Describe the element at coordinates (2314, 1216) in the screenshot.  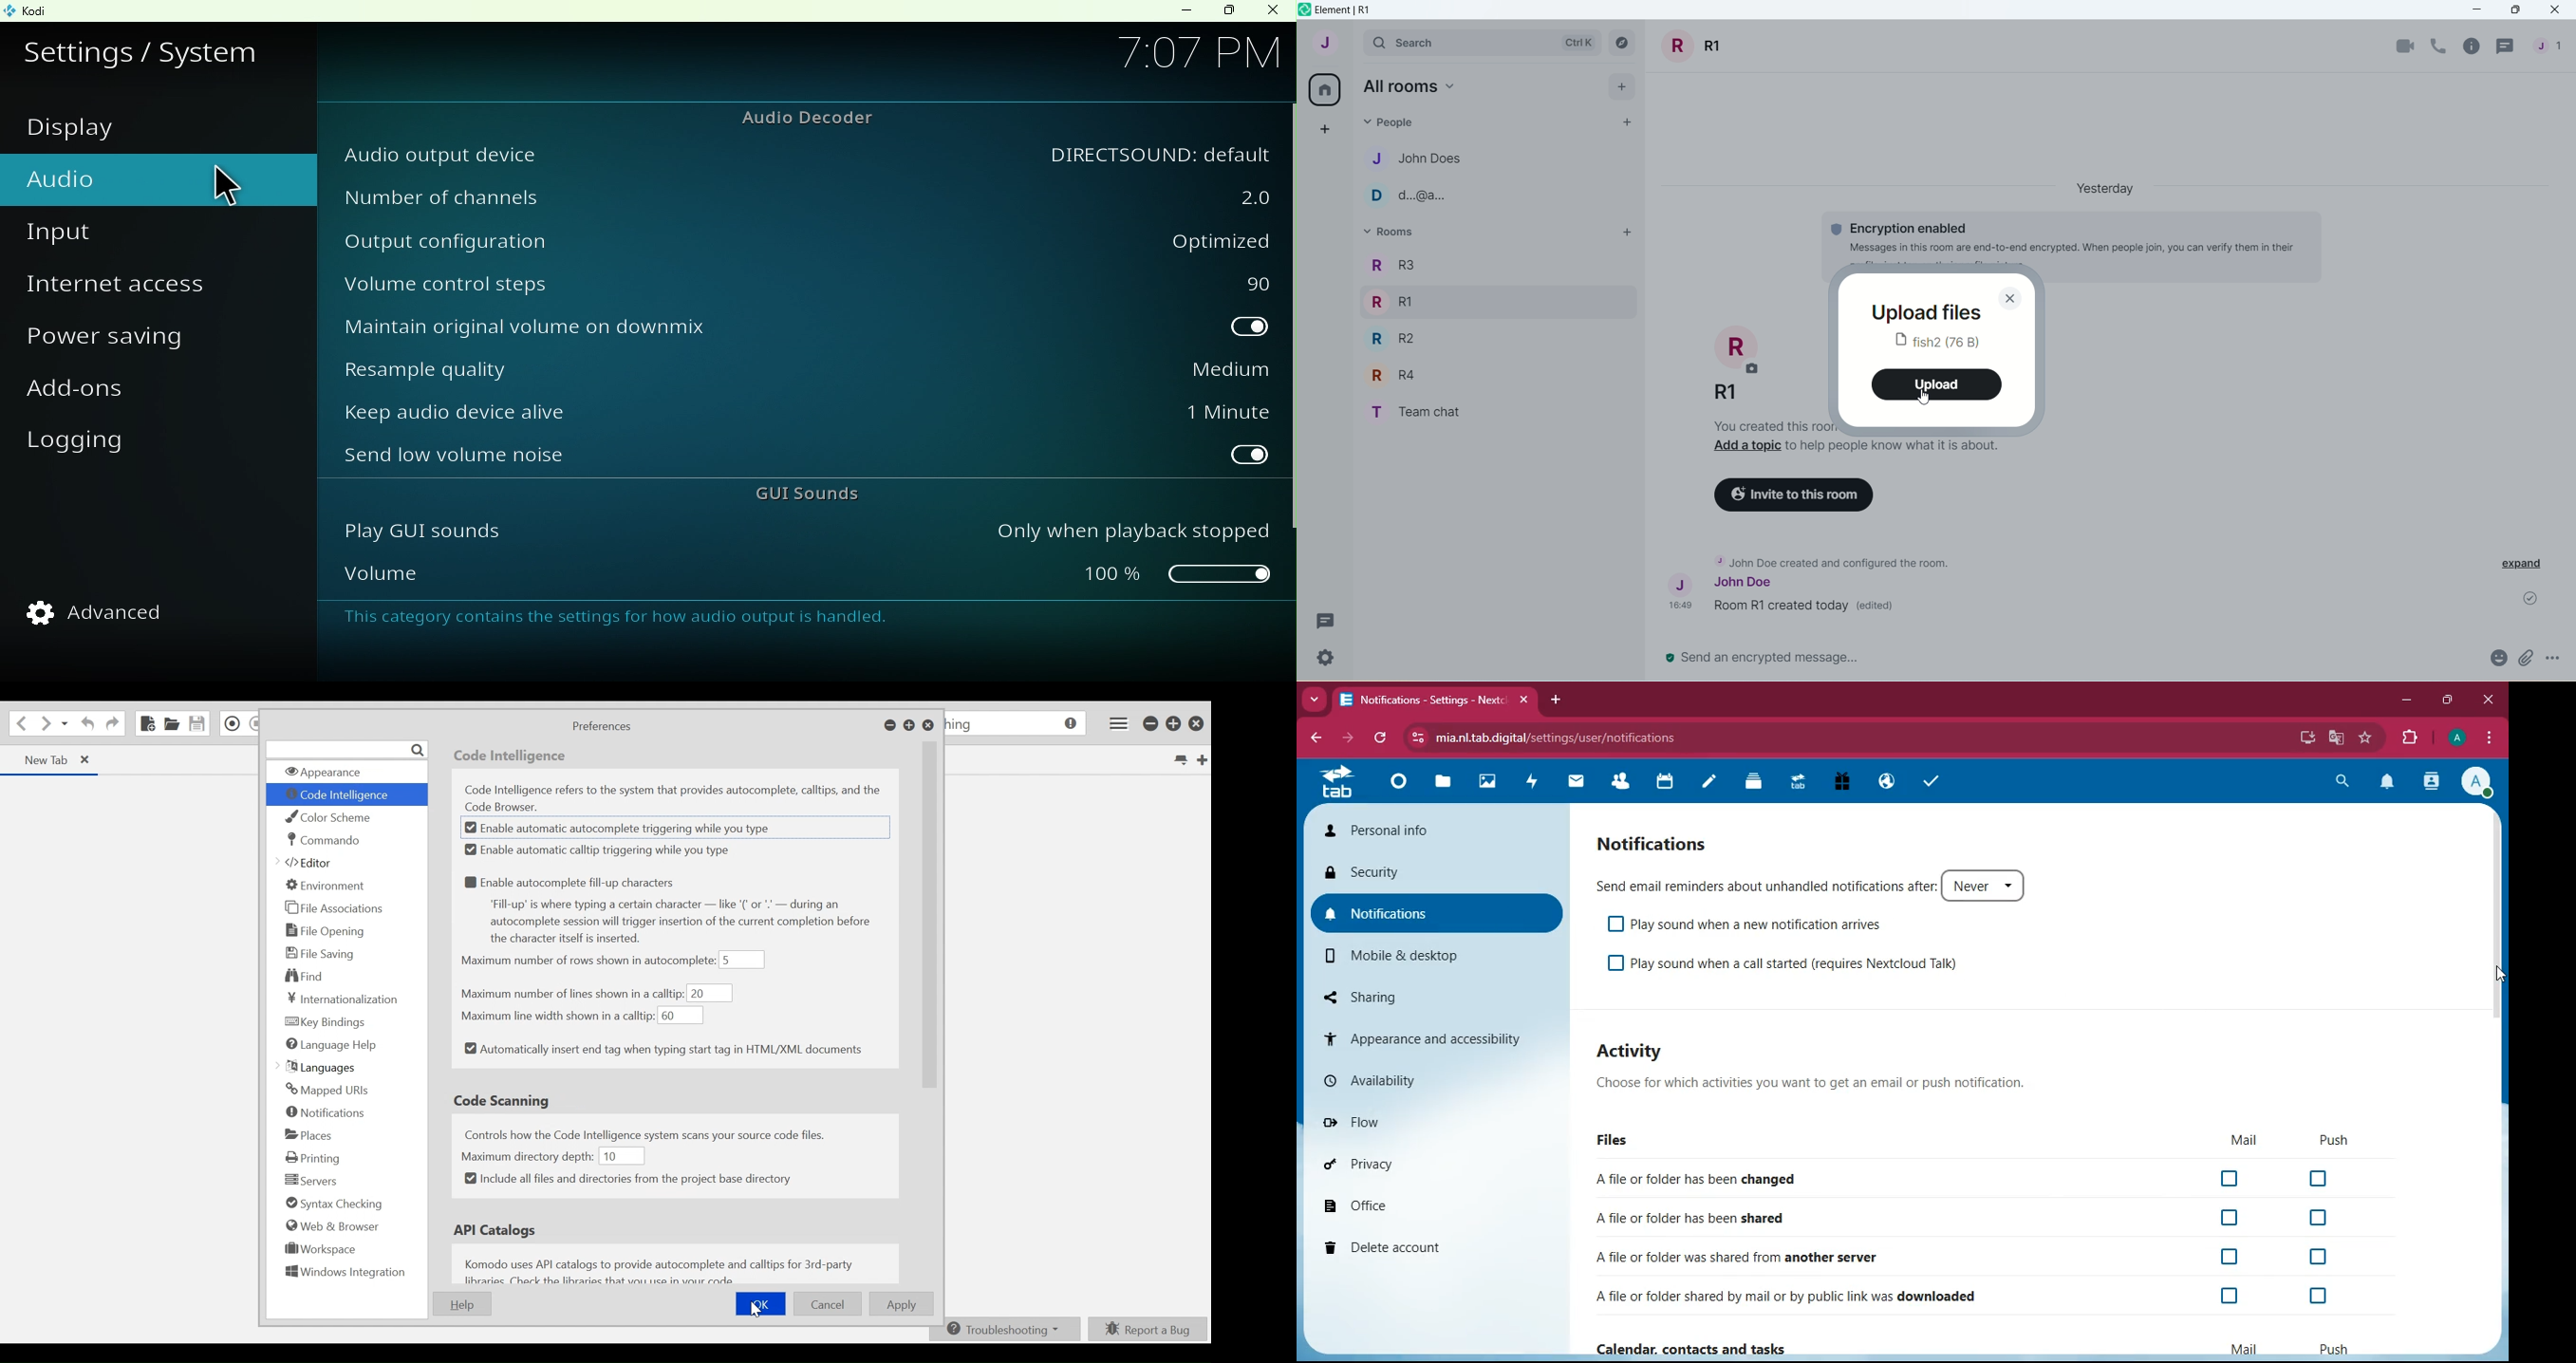
I see `off` at that location.